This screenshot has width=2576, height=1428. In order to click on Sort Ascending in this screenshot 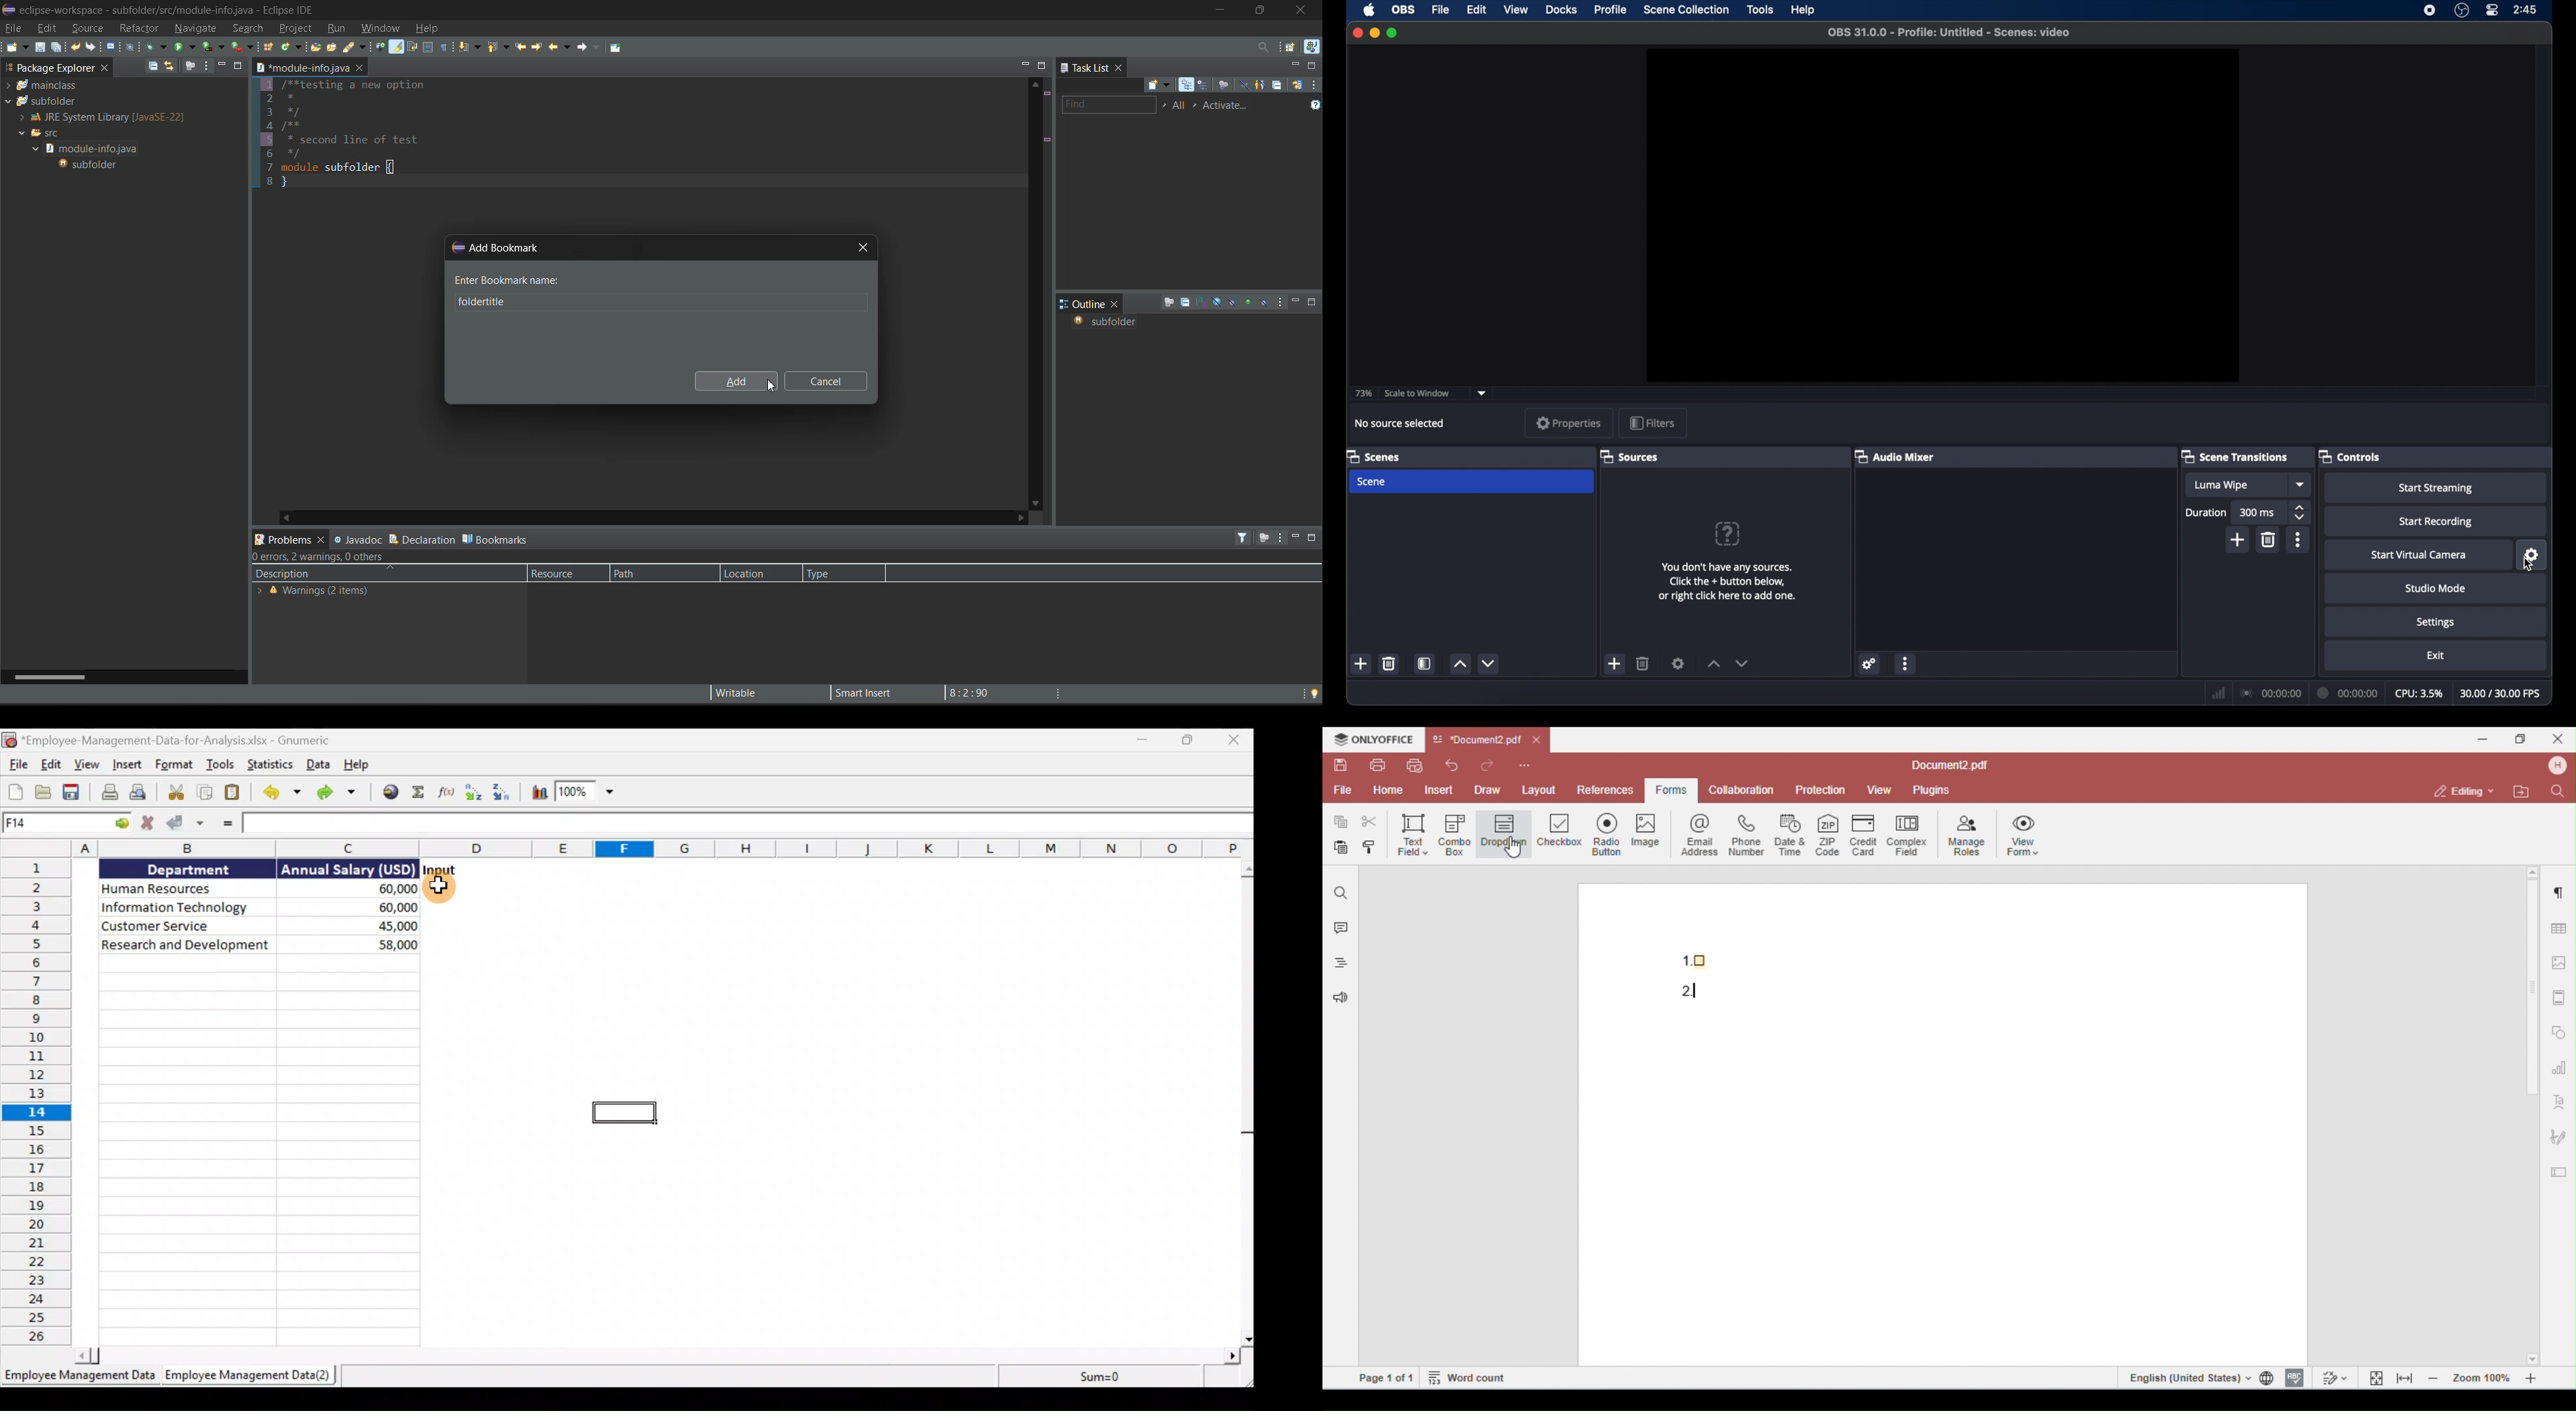, I will do `click(473, 791)`.